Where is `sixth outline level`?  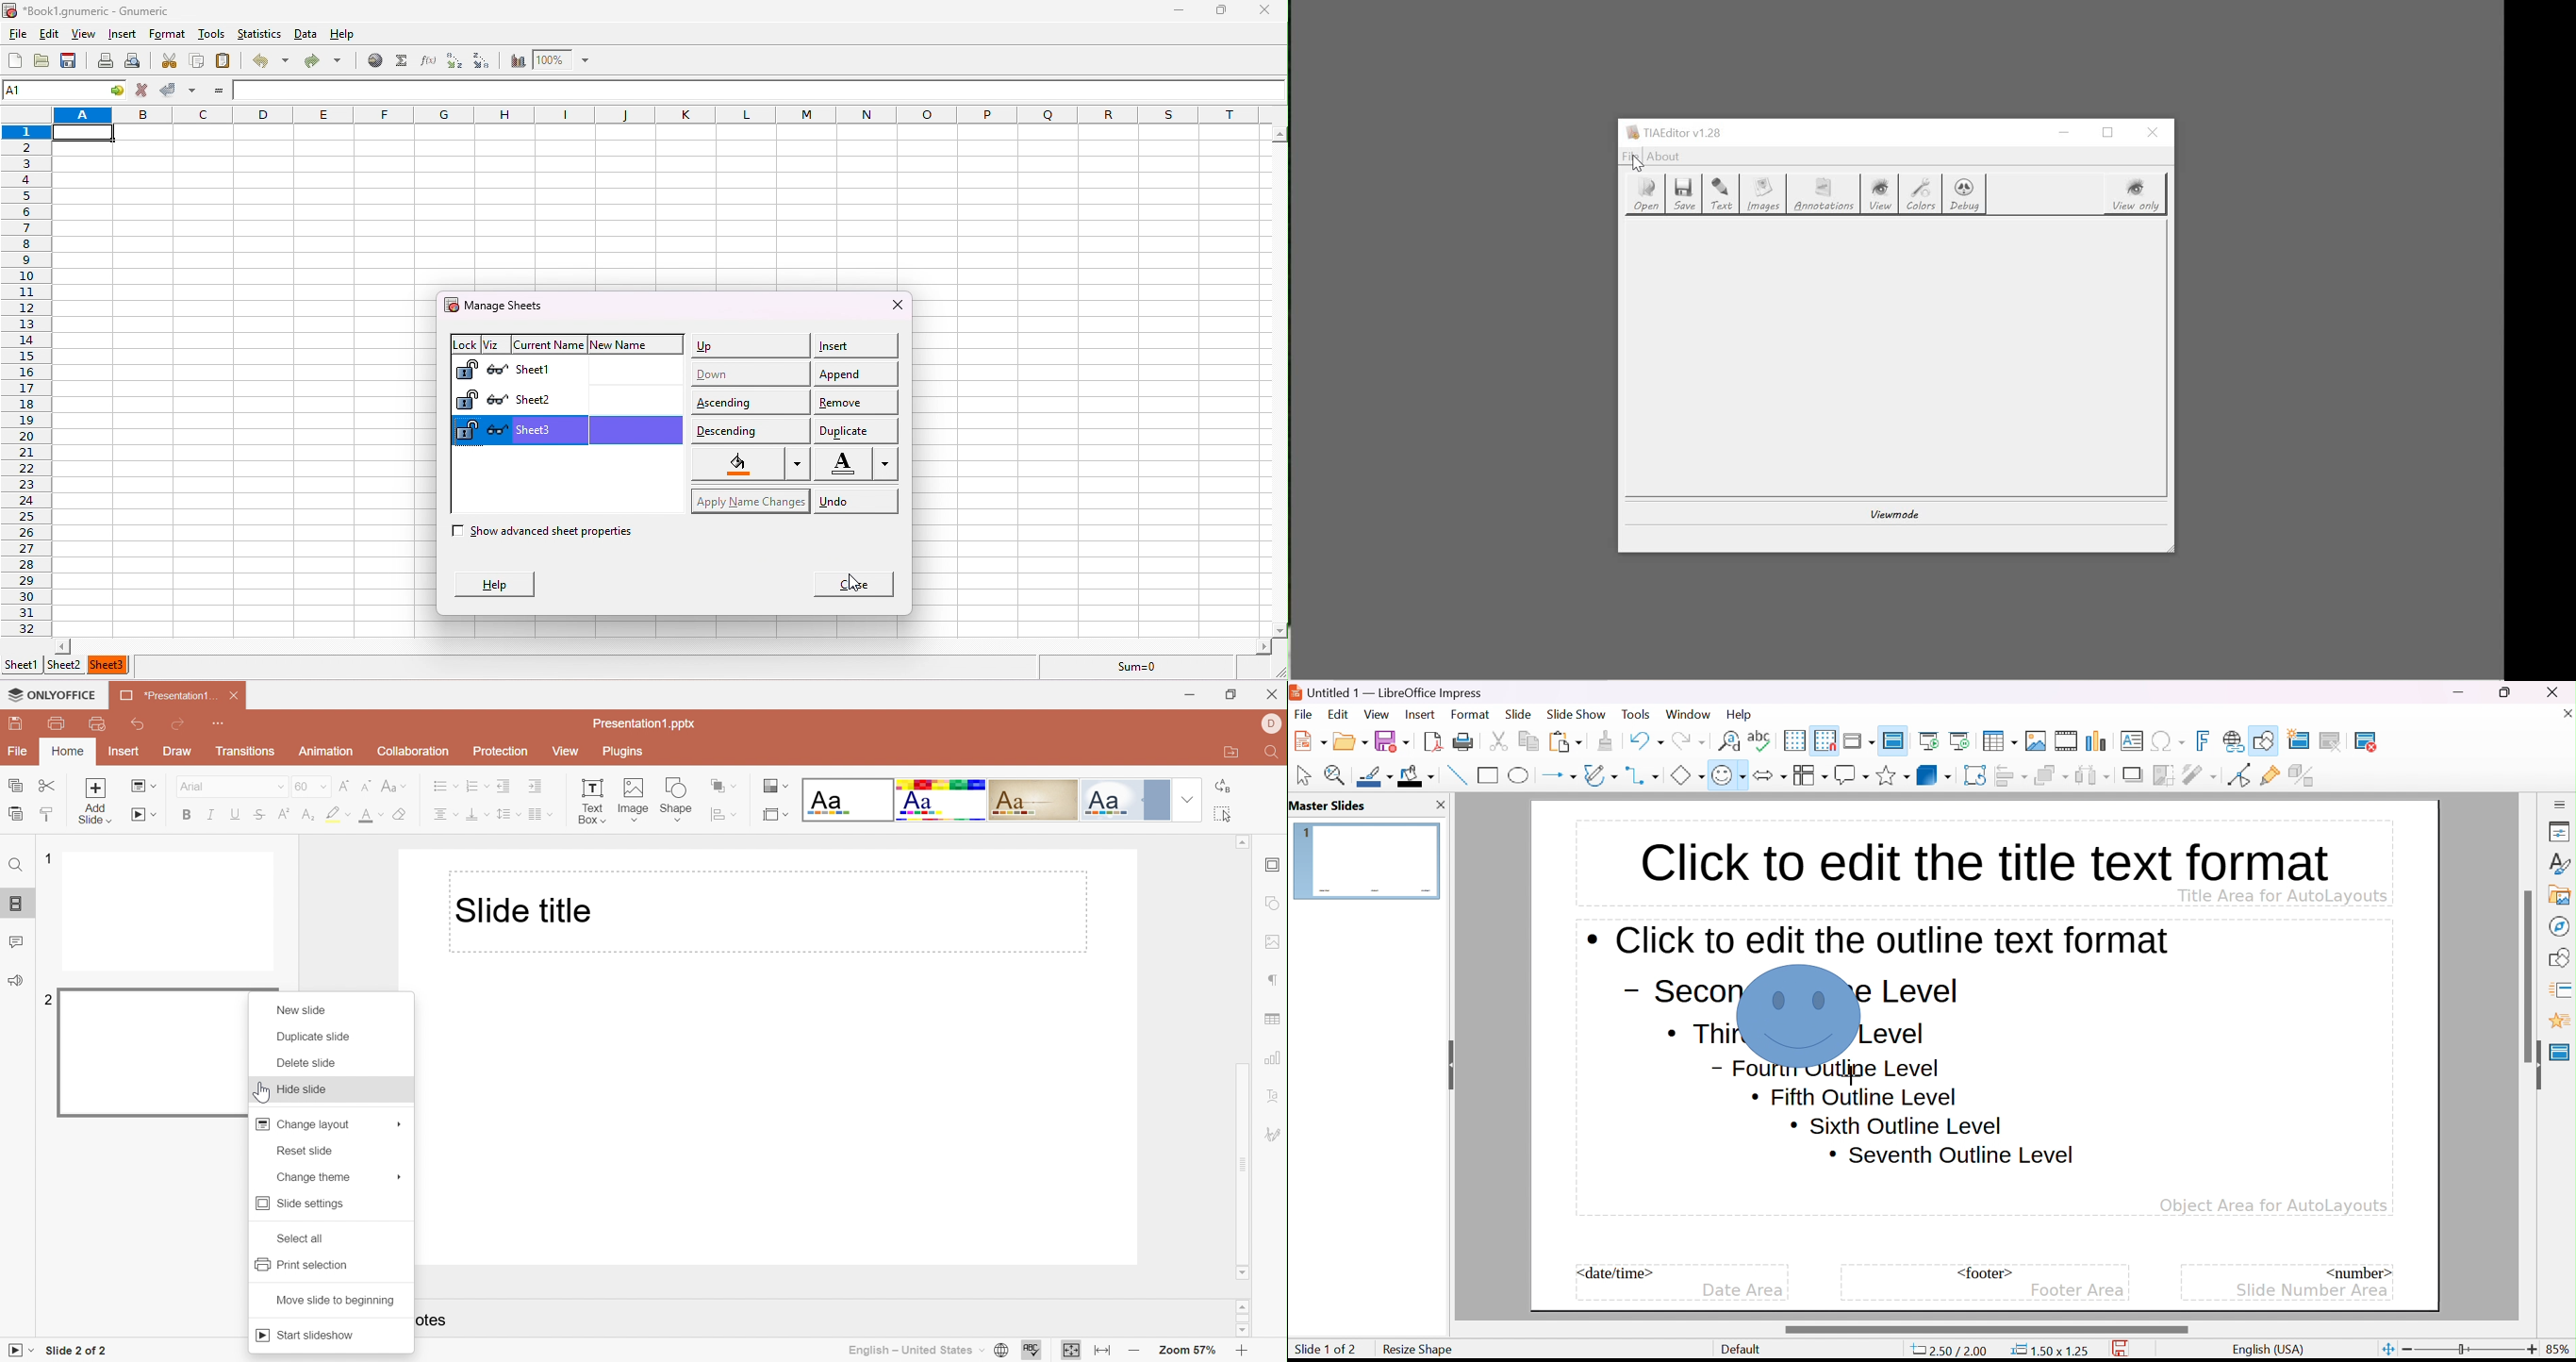 sixth outline level is located at coordinates (1896, 1125).